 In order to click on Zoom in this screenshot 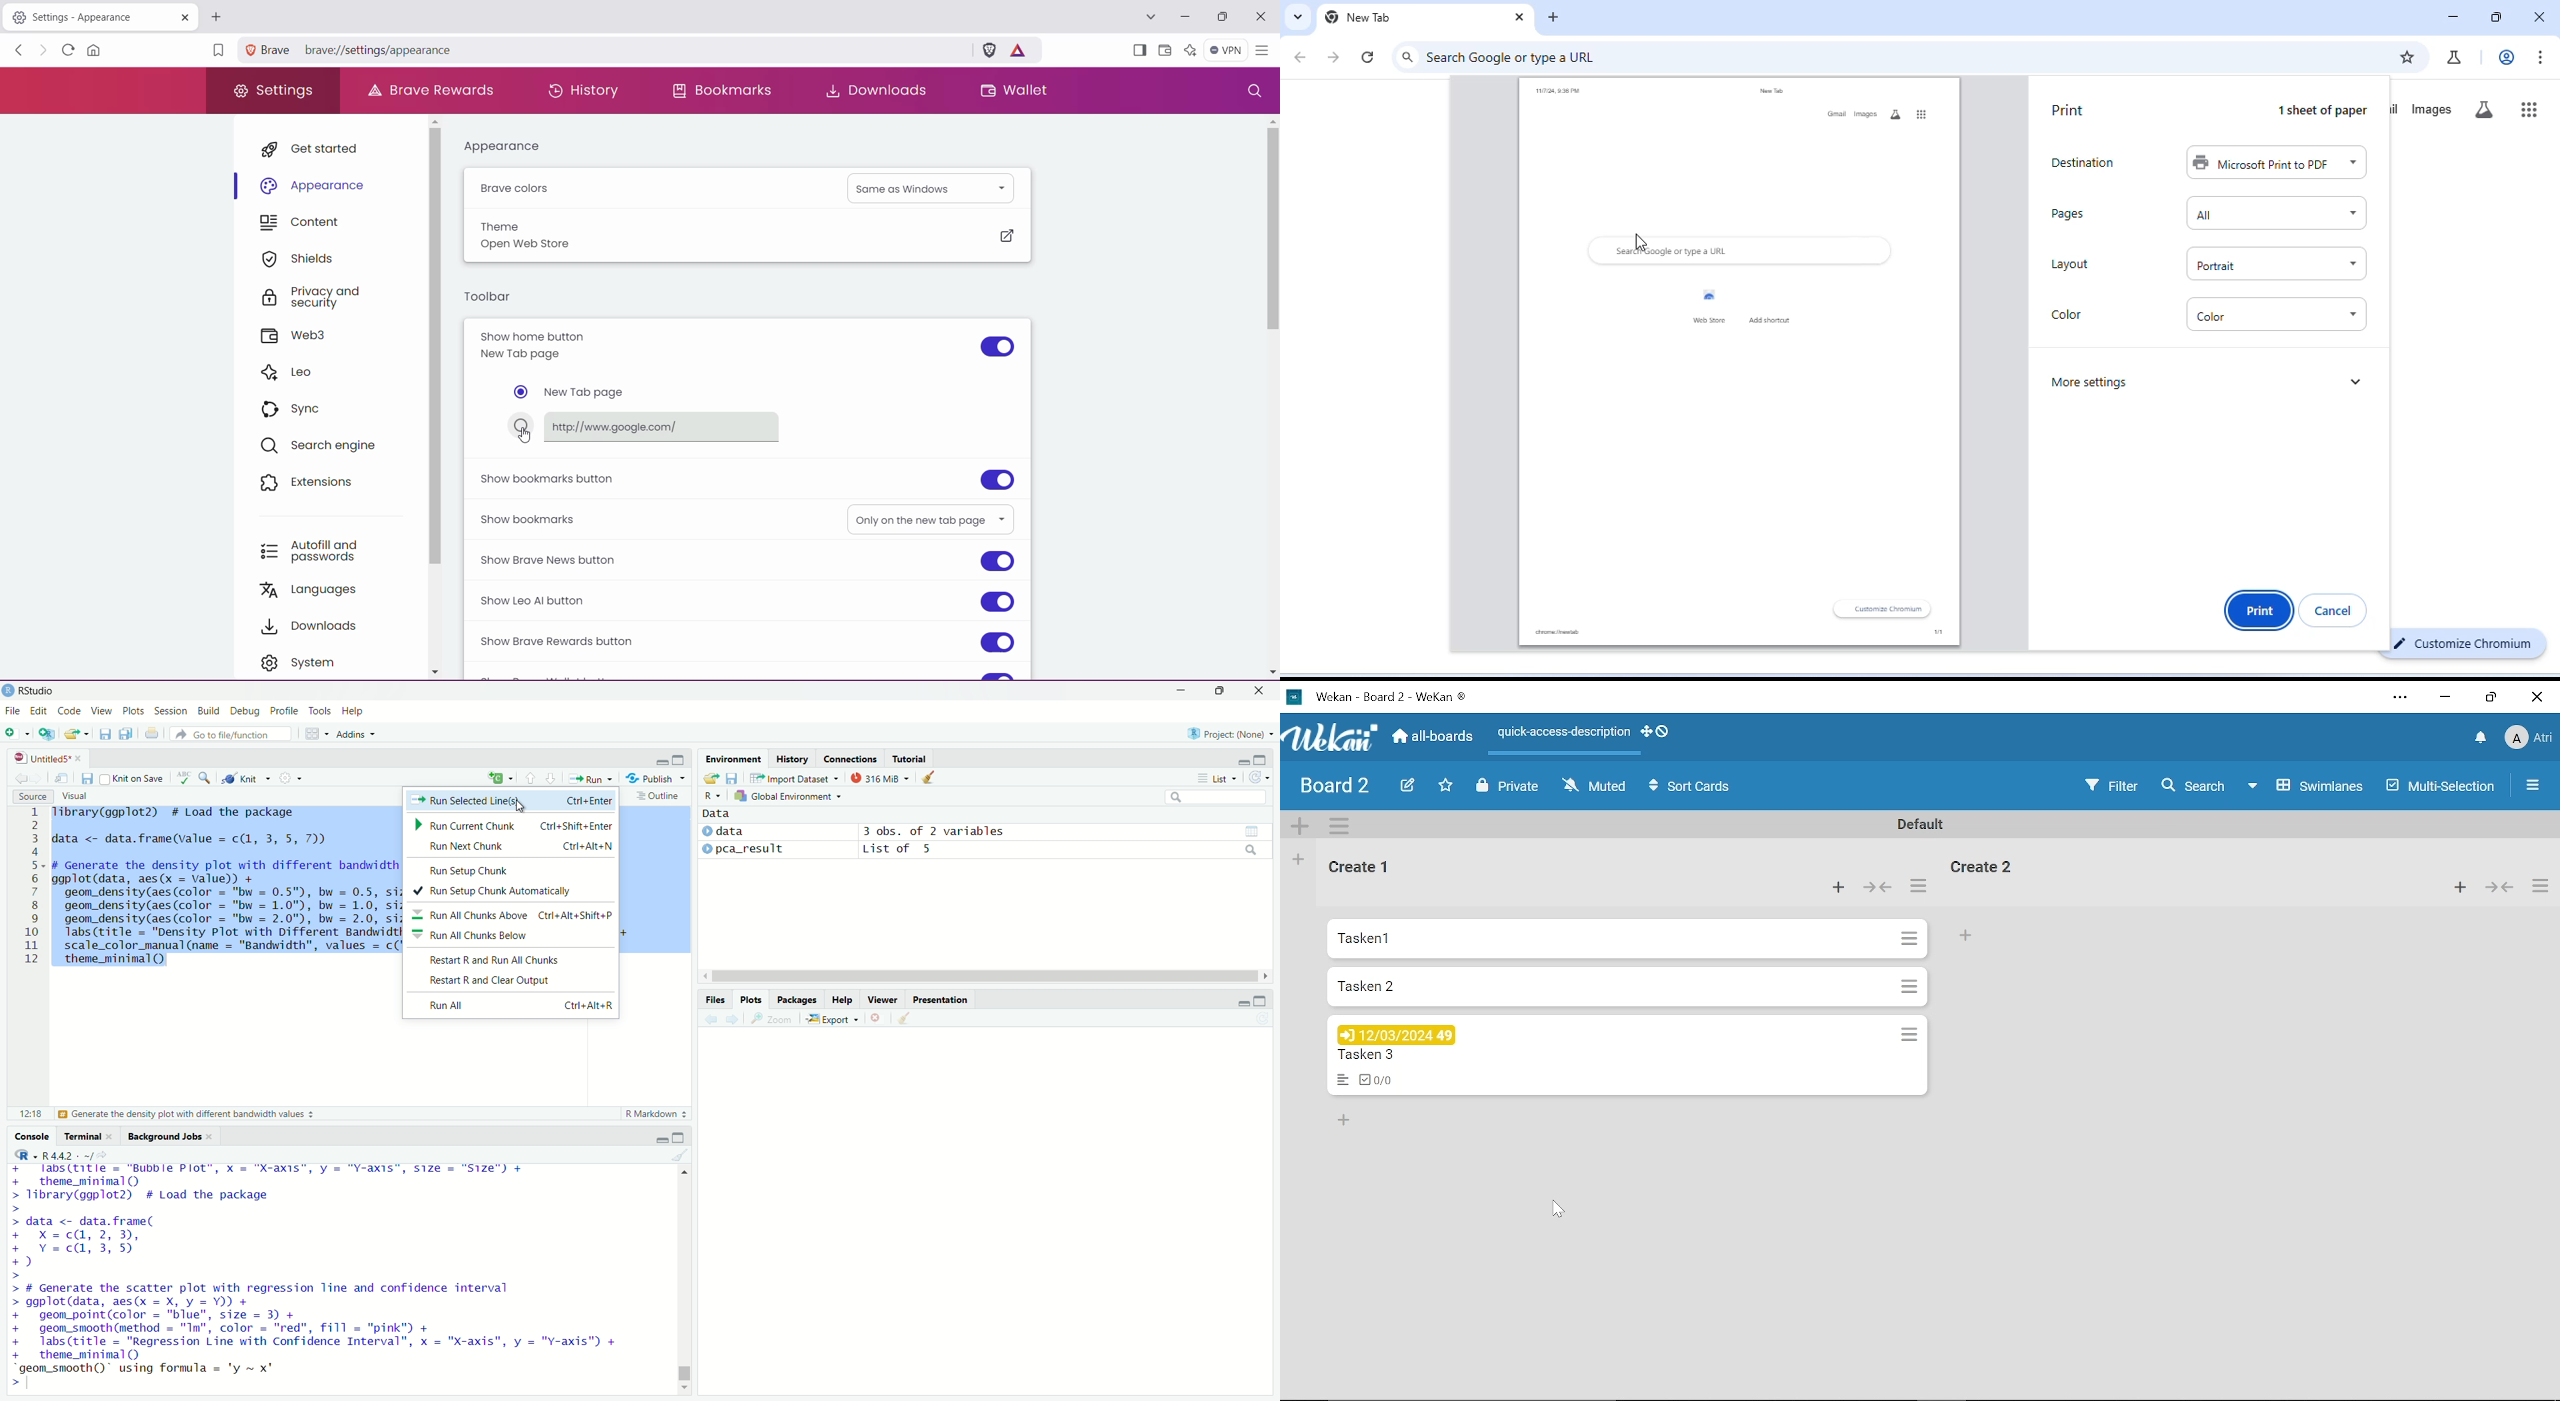, I will do `click(772, 1018)`.